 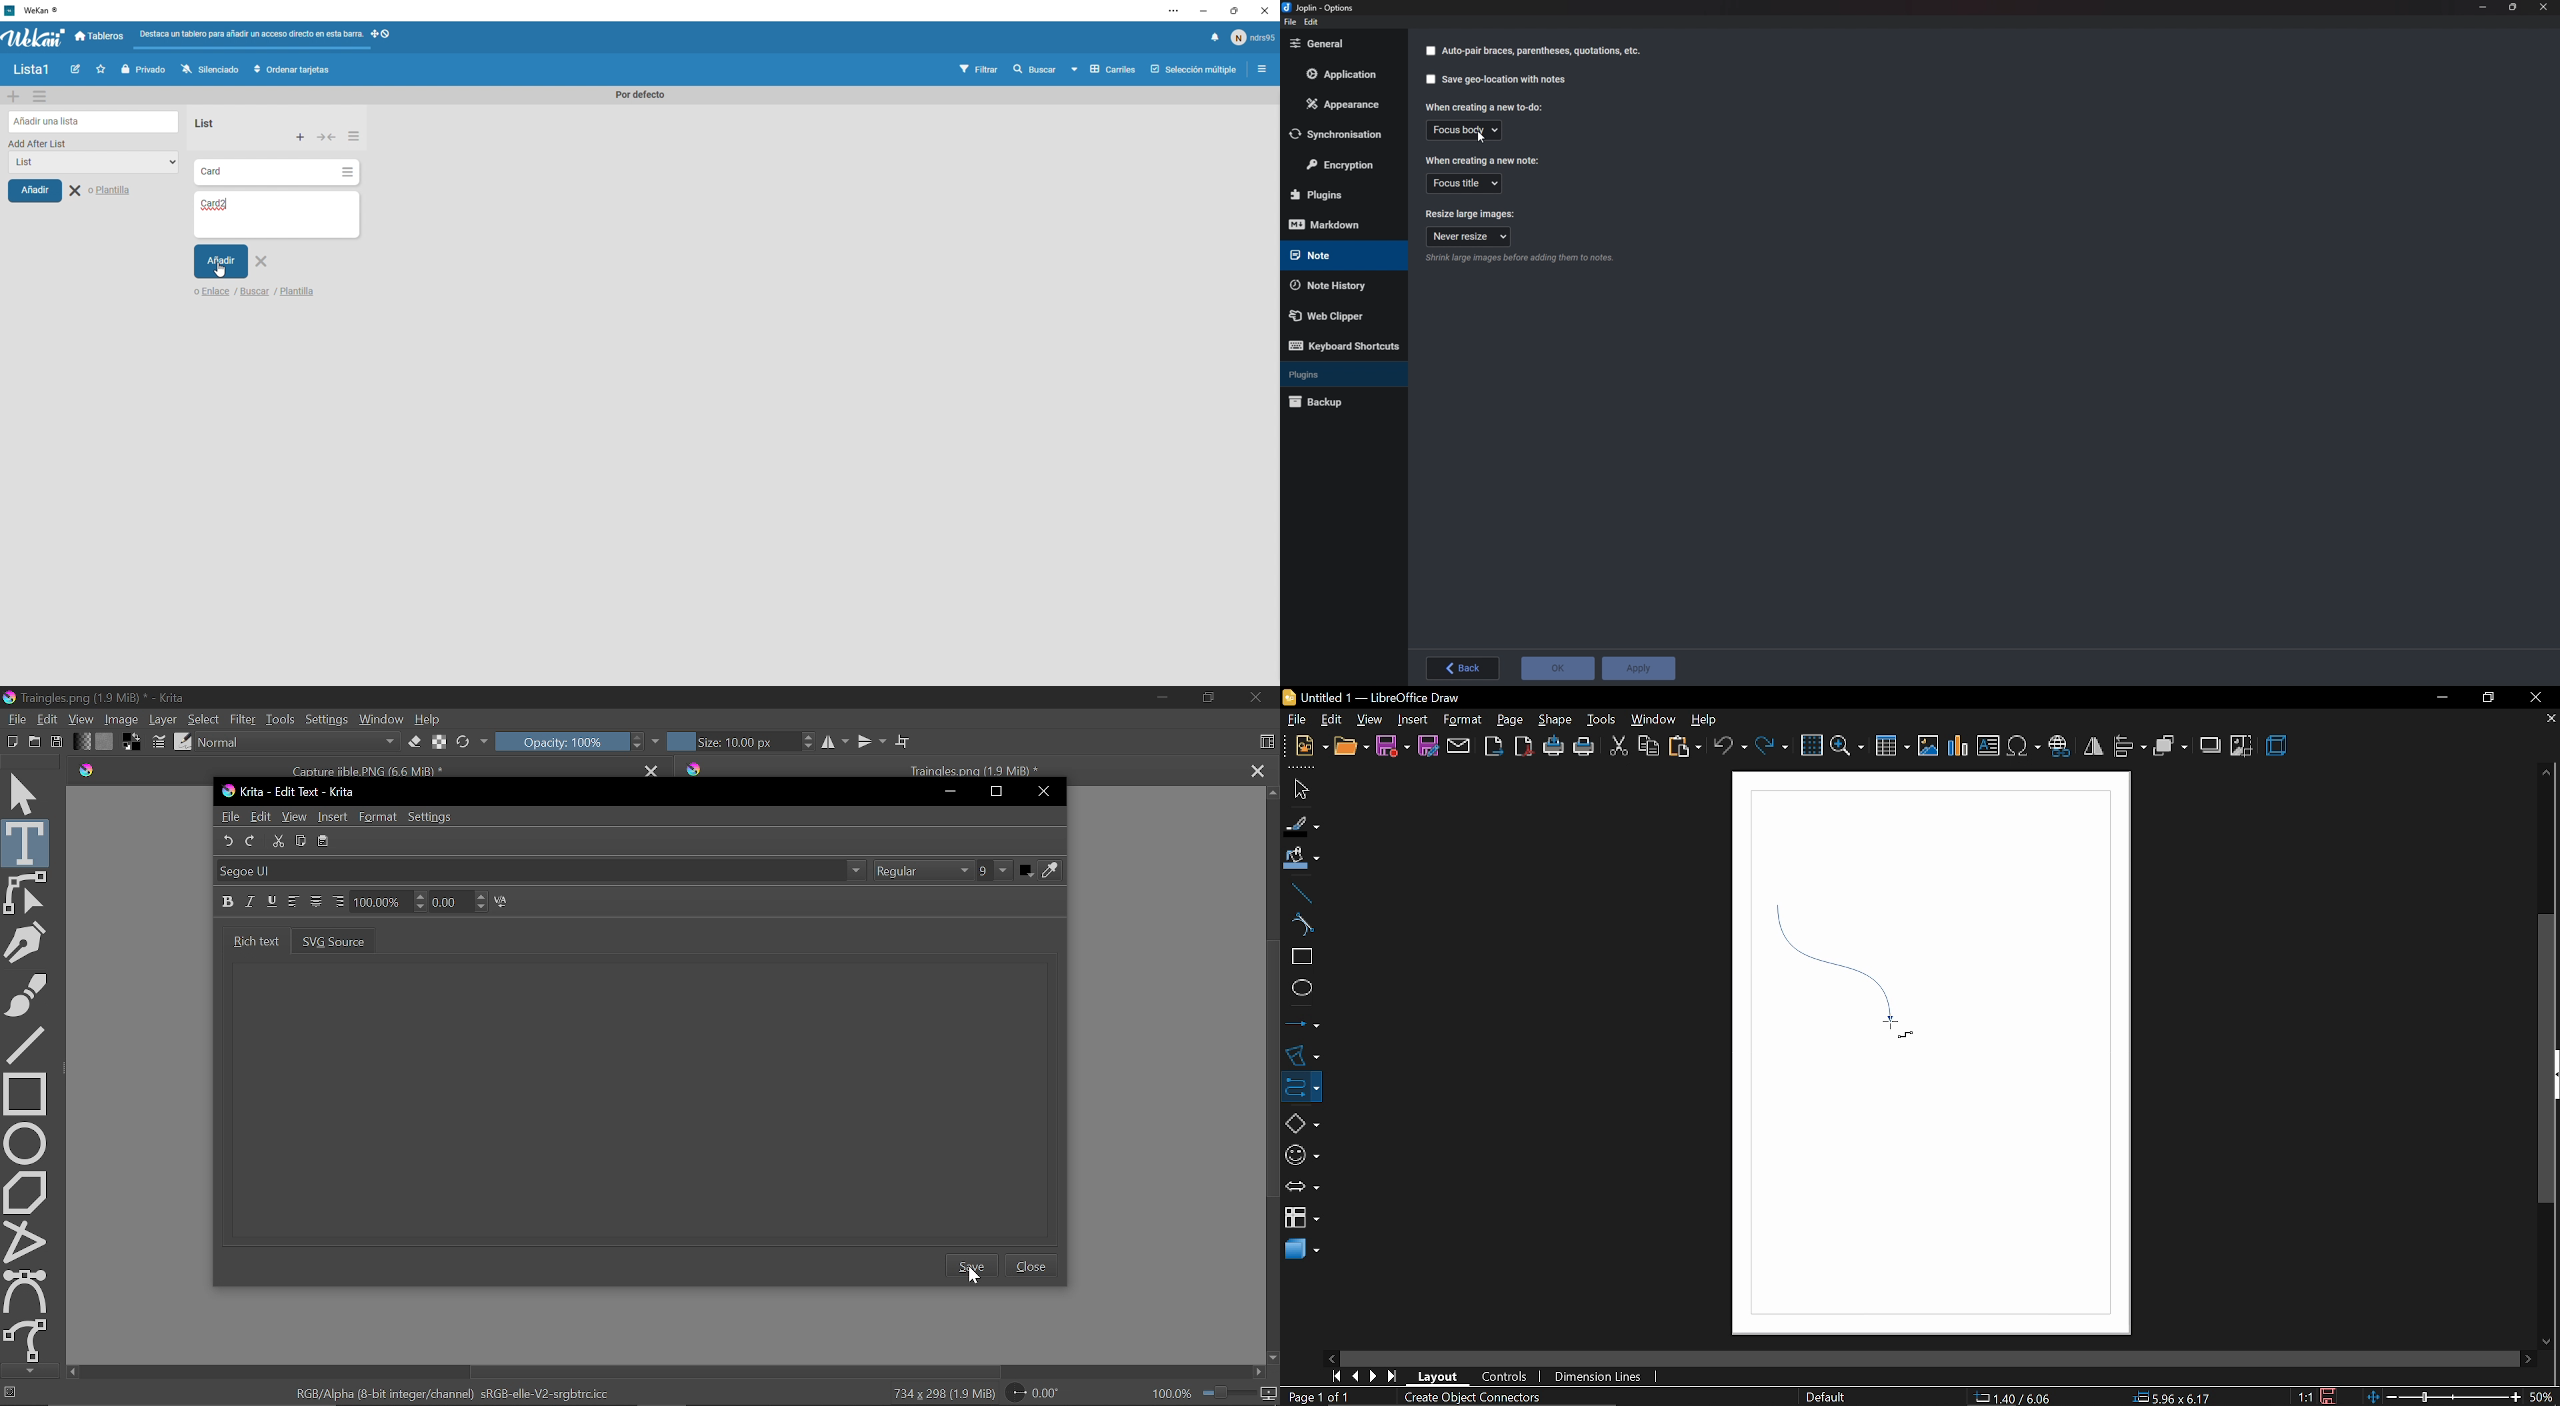 What do you see at coordinates (78, 71) in the screenshot?
I see `Tag` at bounding box center [78, 71].